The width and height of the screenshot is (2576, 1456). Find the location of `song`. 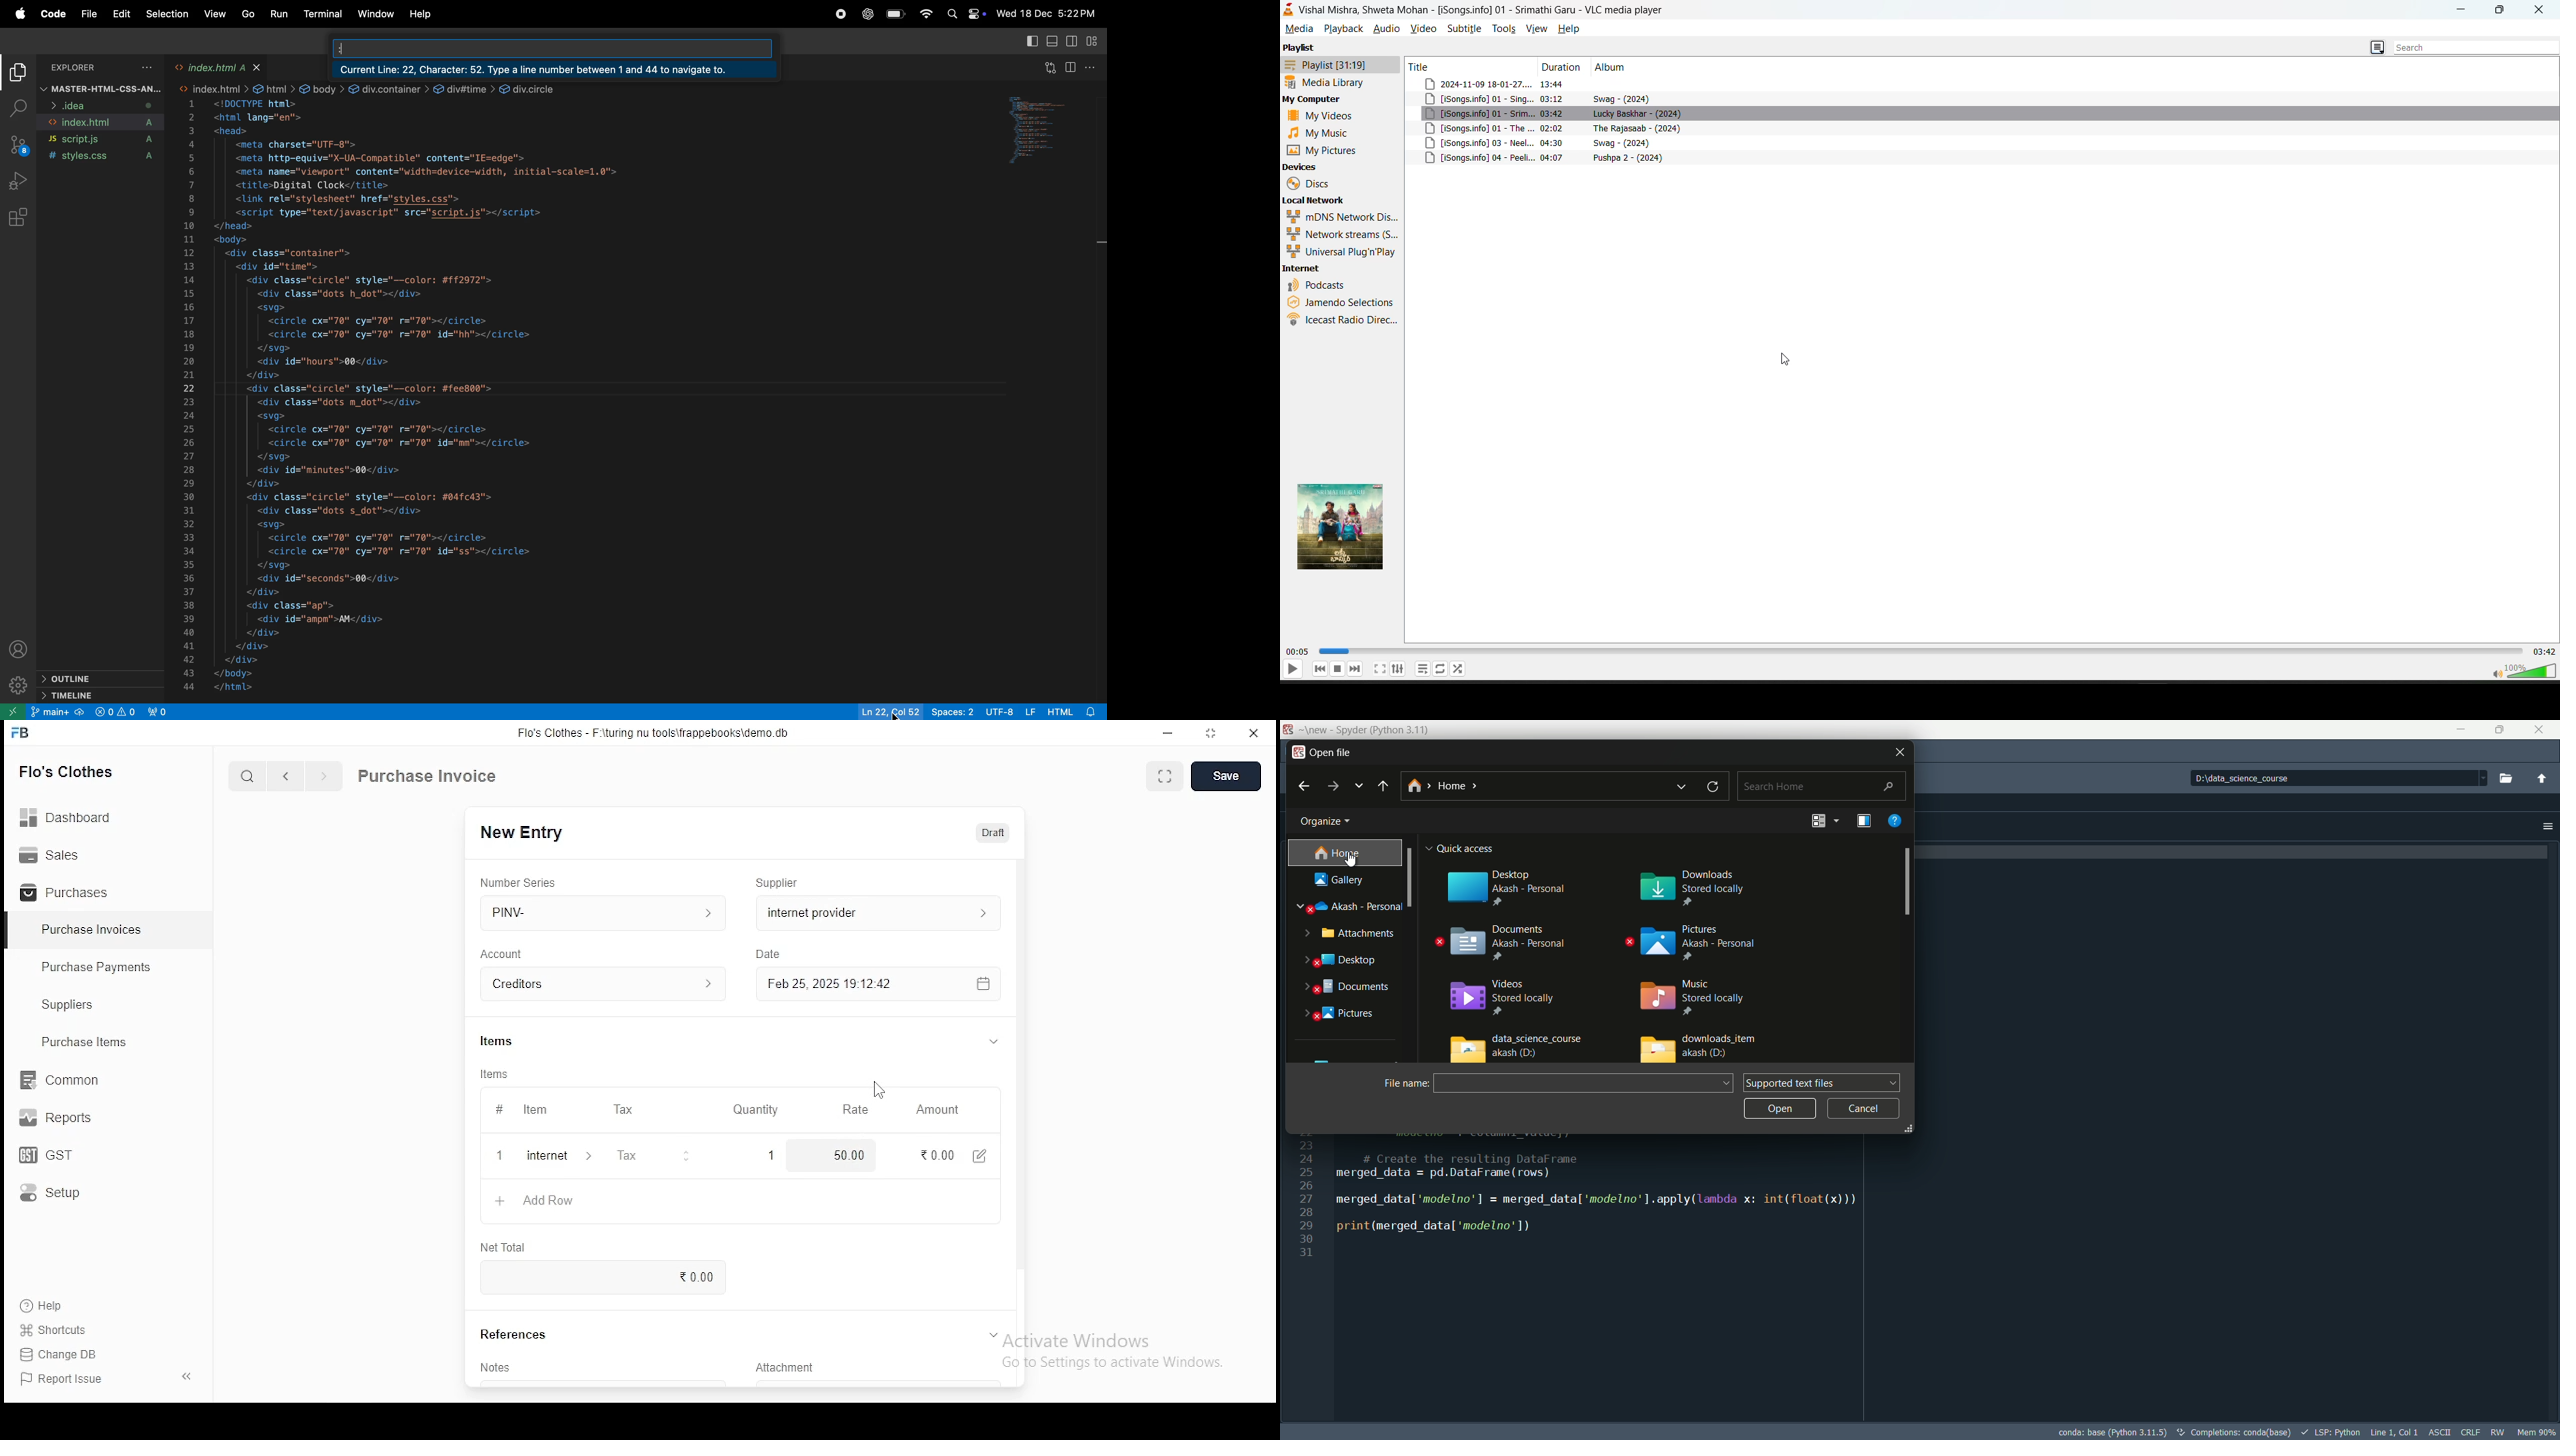

song is located at coordinates (1983, 143).